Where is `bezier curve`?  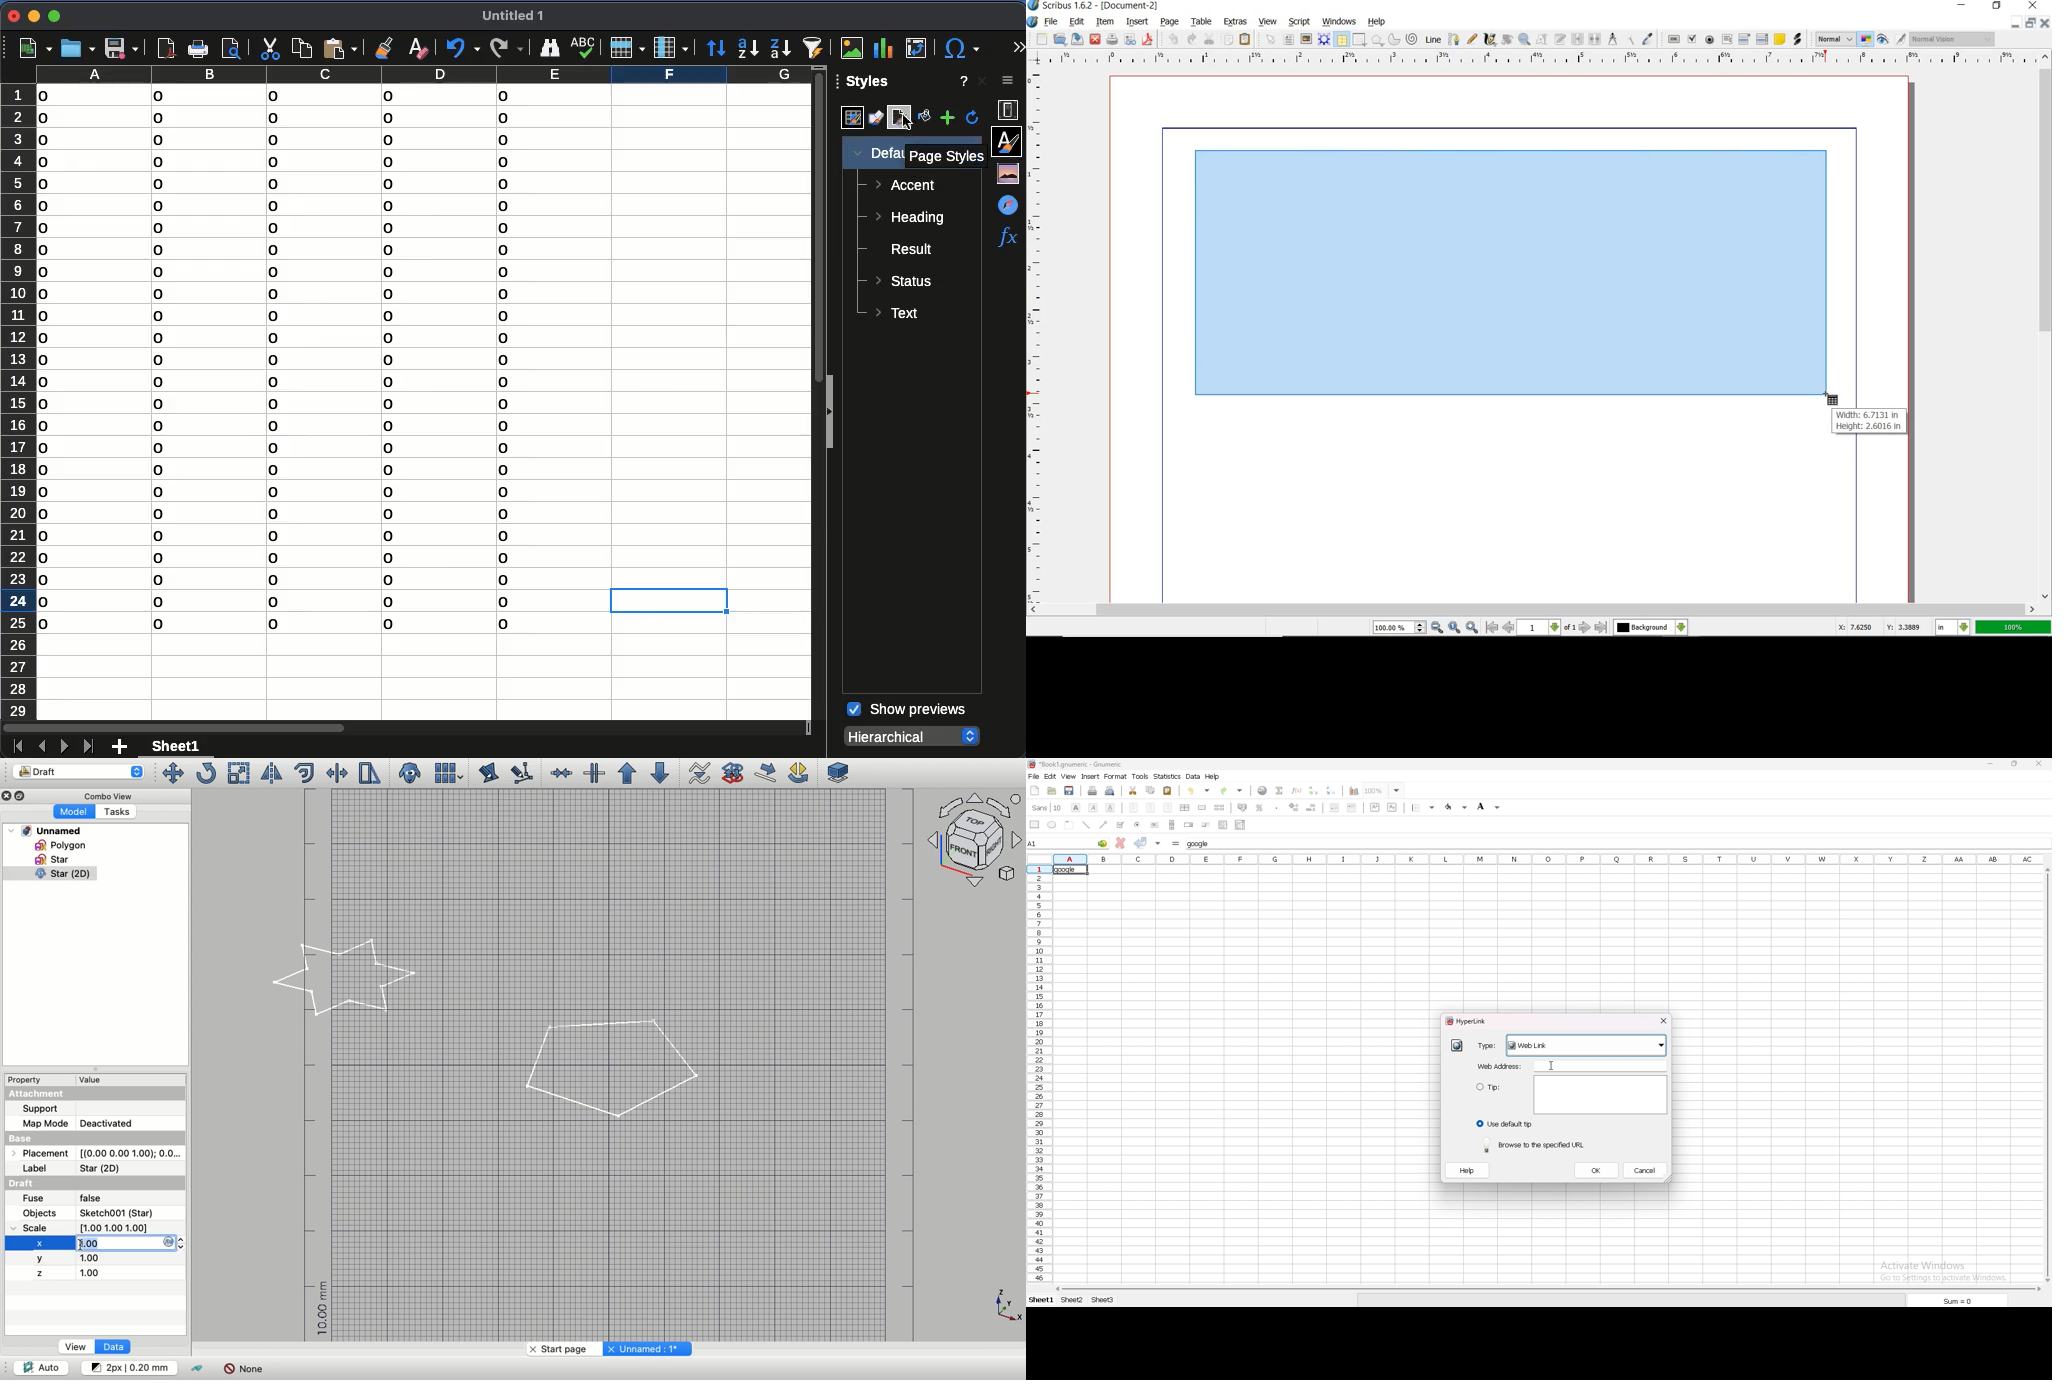 bezier curve is located at coordinates (1454, 41).